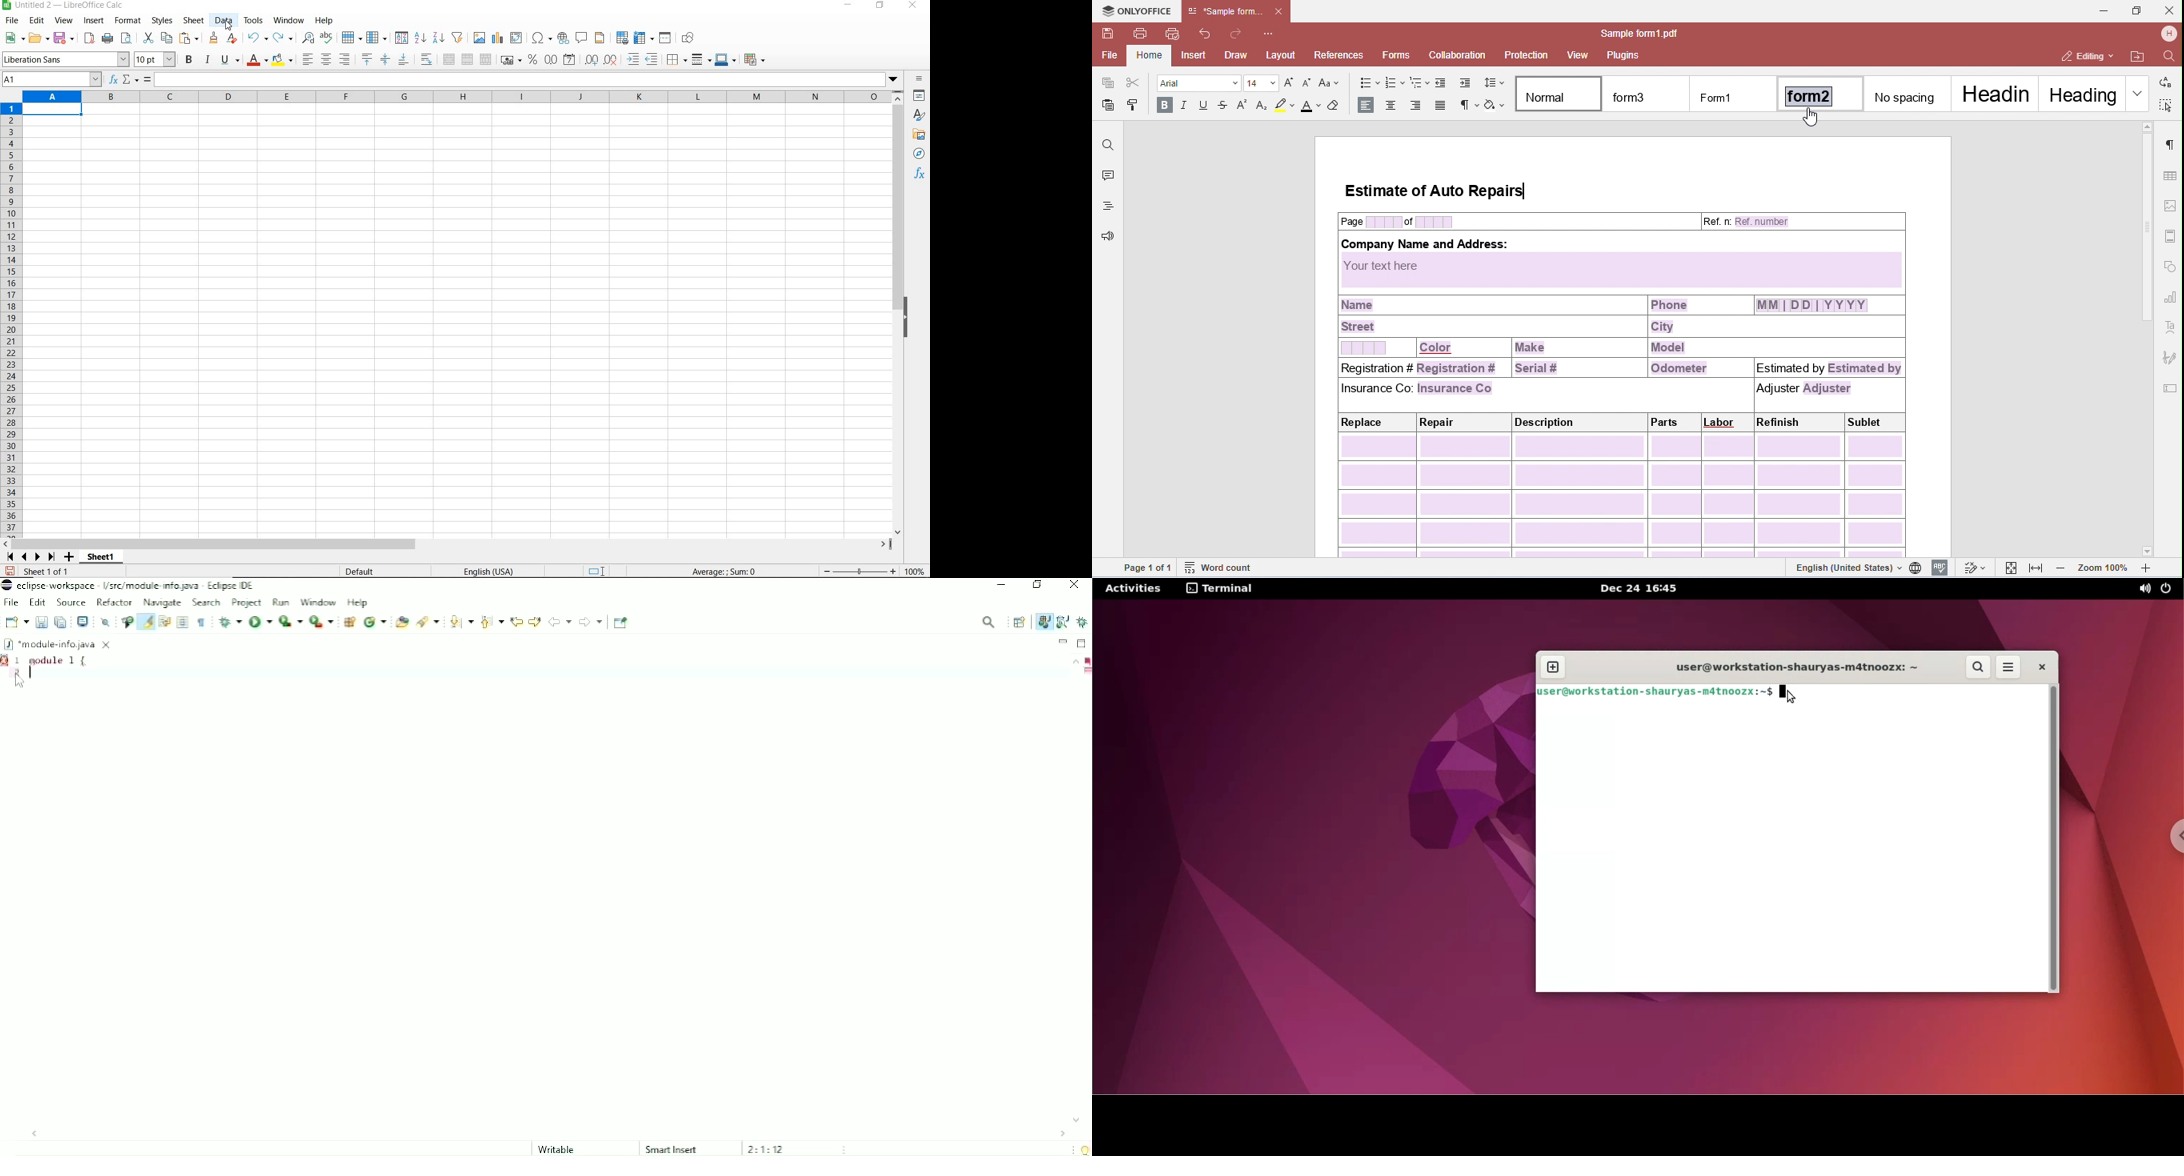 This screenshot has height=1176, width=2184. Describe the element at coordinates (15, 38) in the screenshot. I see `new` at that location.